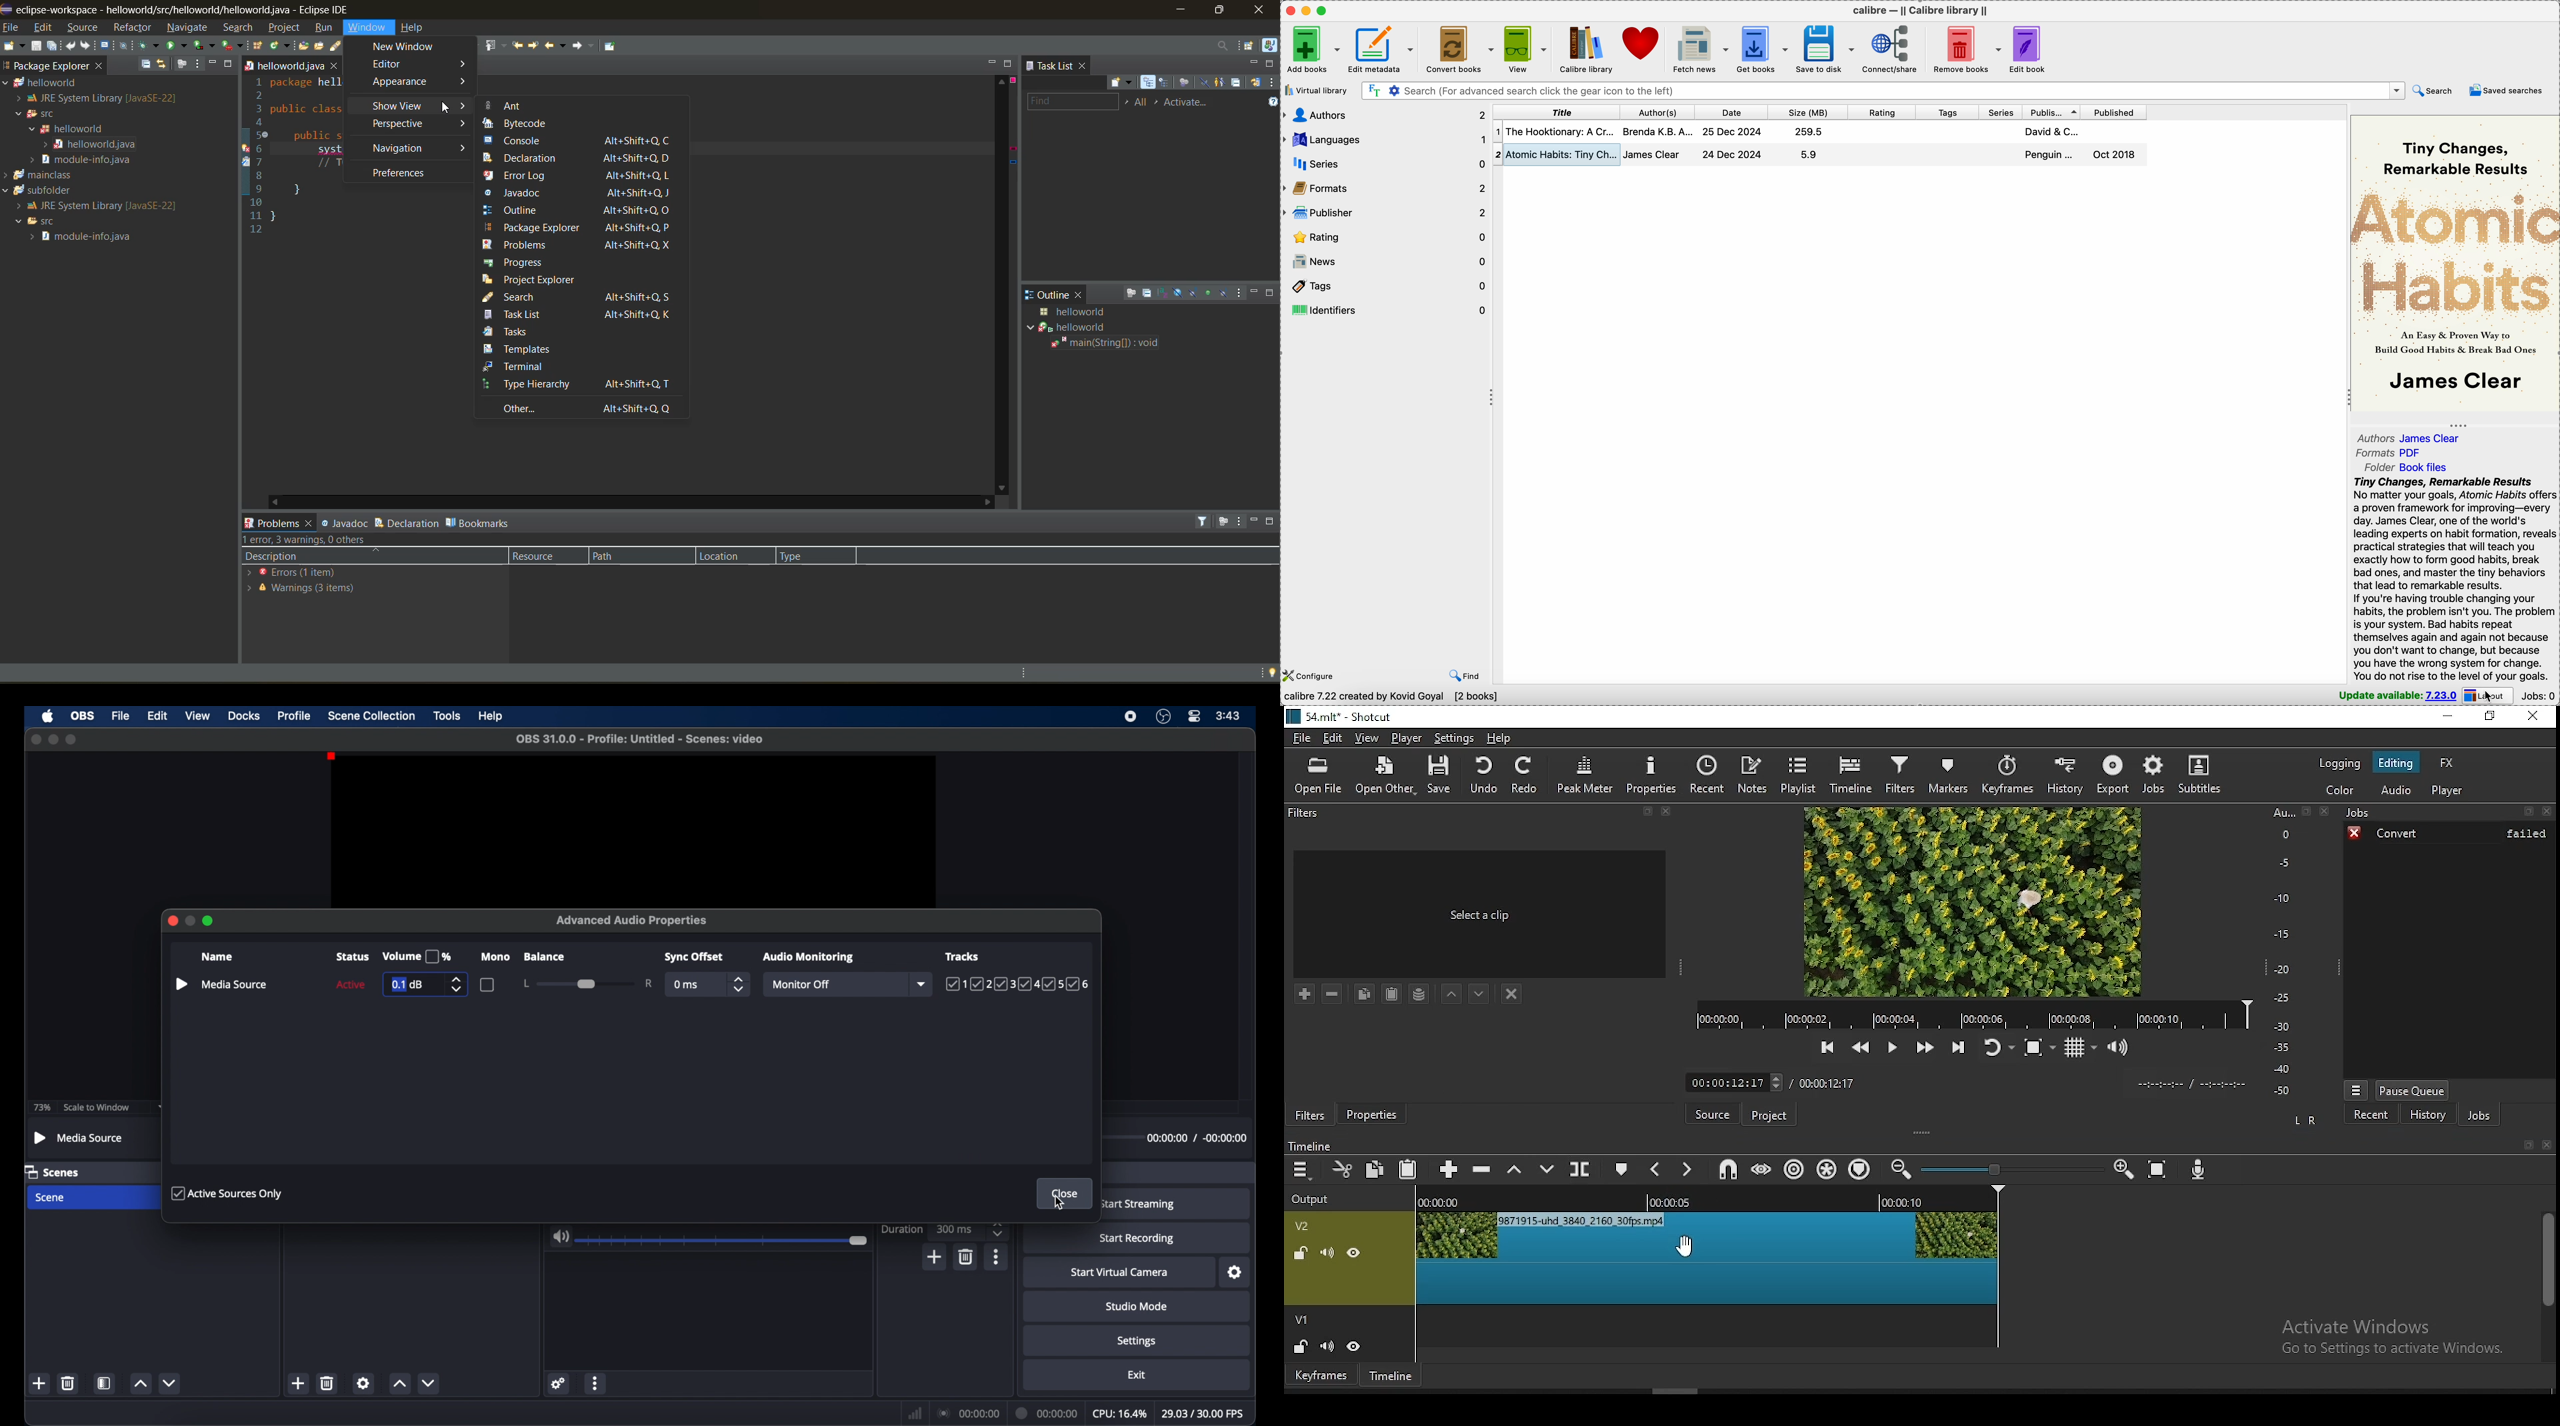 Image resolution: width=2576 pixels, height=1428 pixels. What do you see at coordinates (587, 983) in the screenshot?
I see `slider` at bounding box center [587, 983].